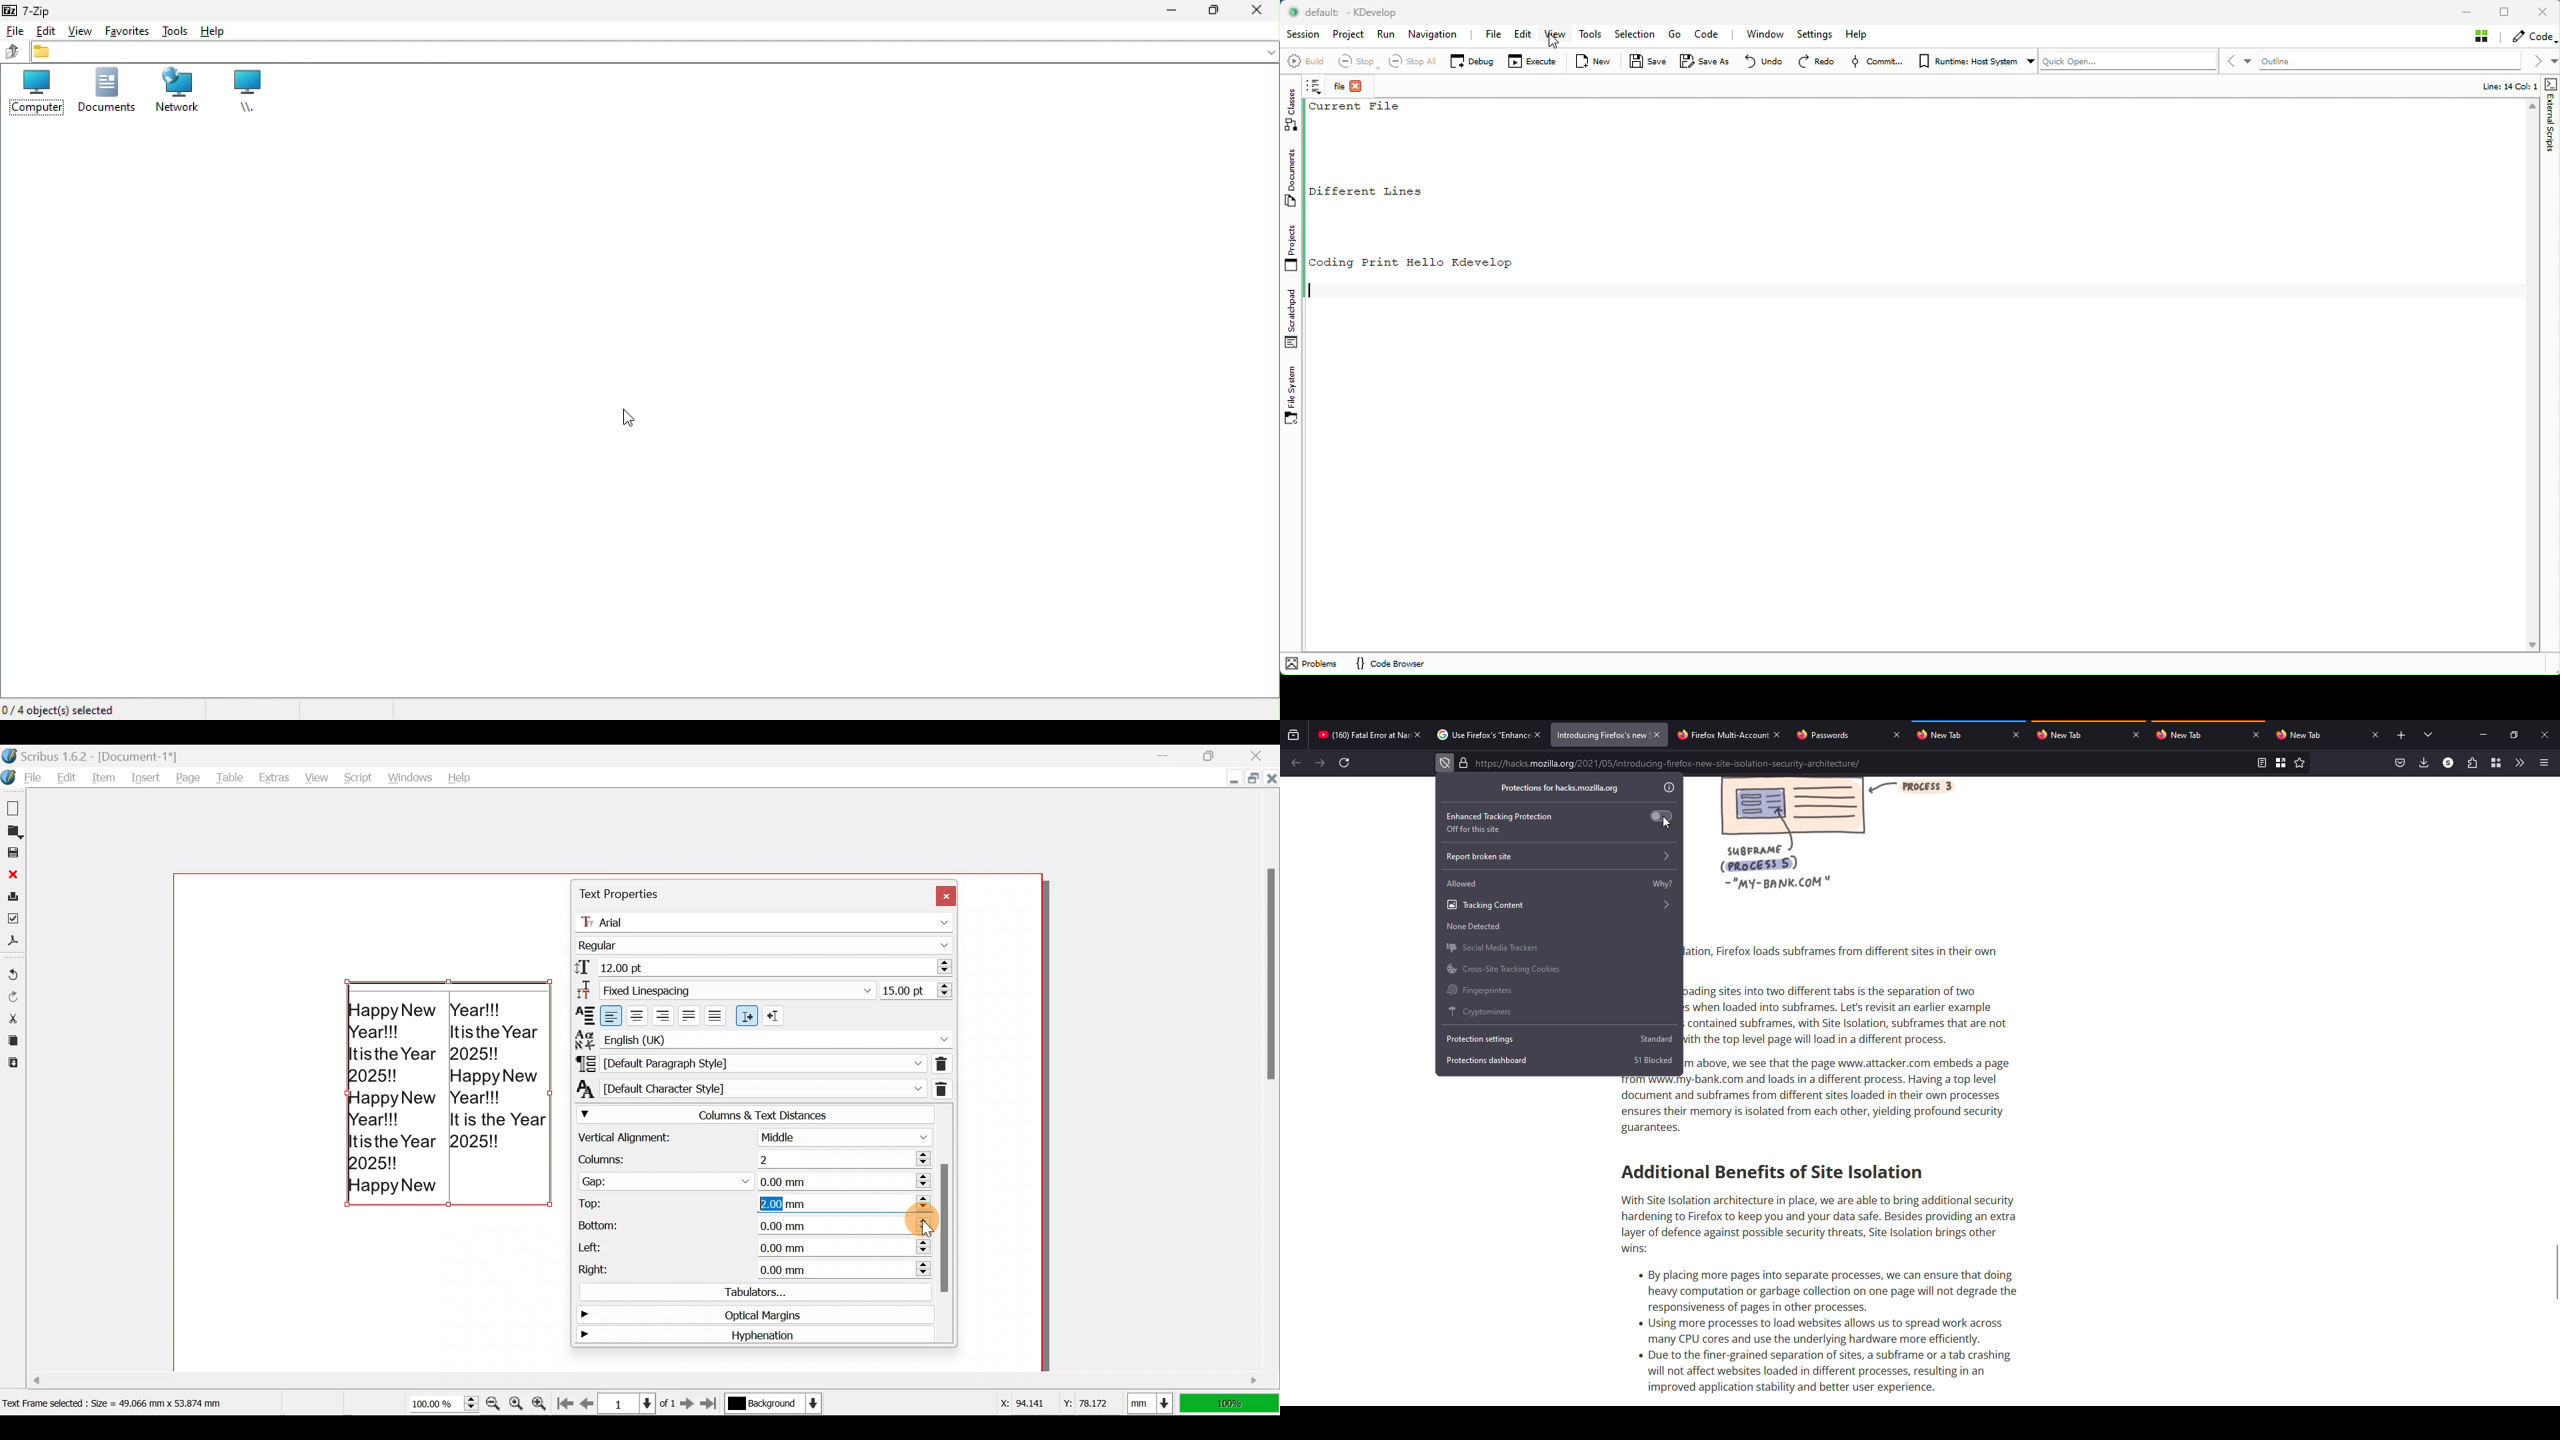 This screenshot has height=1456, width=2576. I want to click on Computer, so click(32, 91).